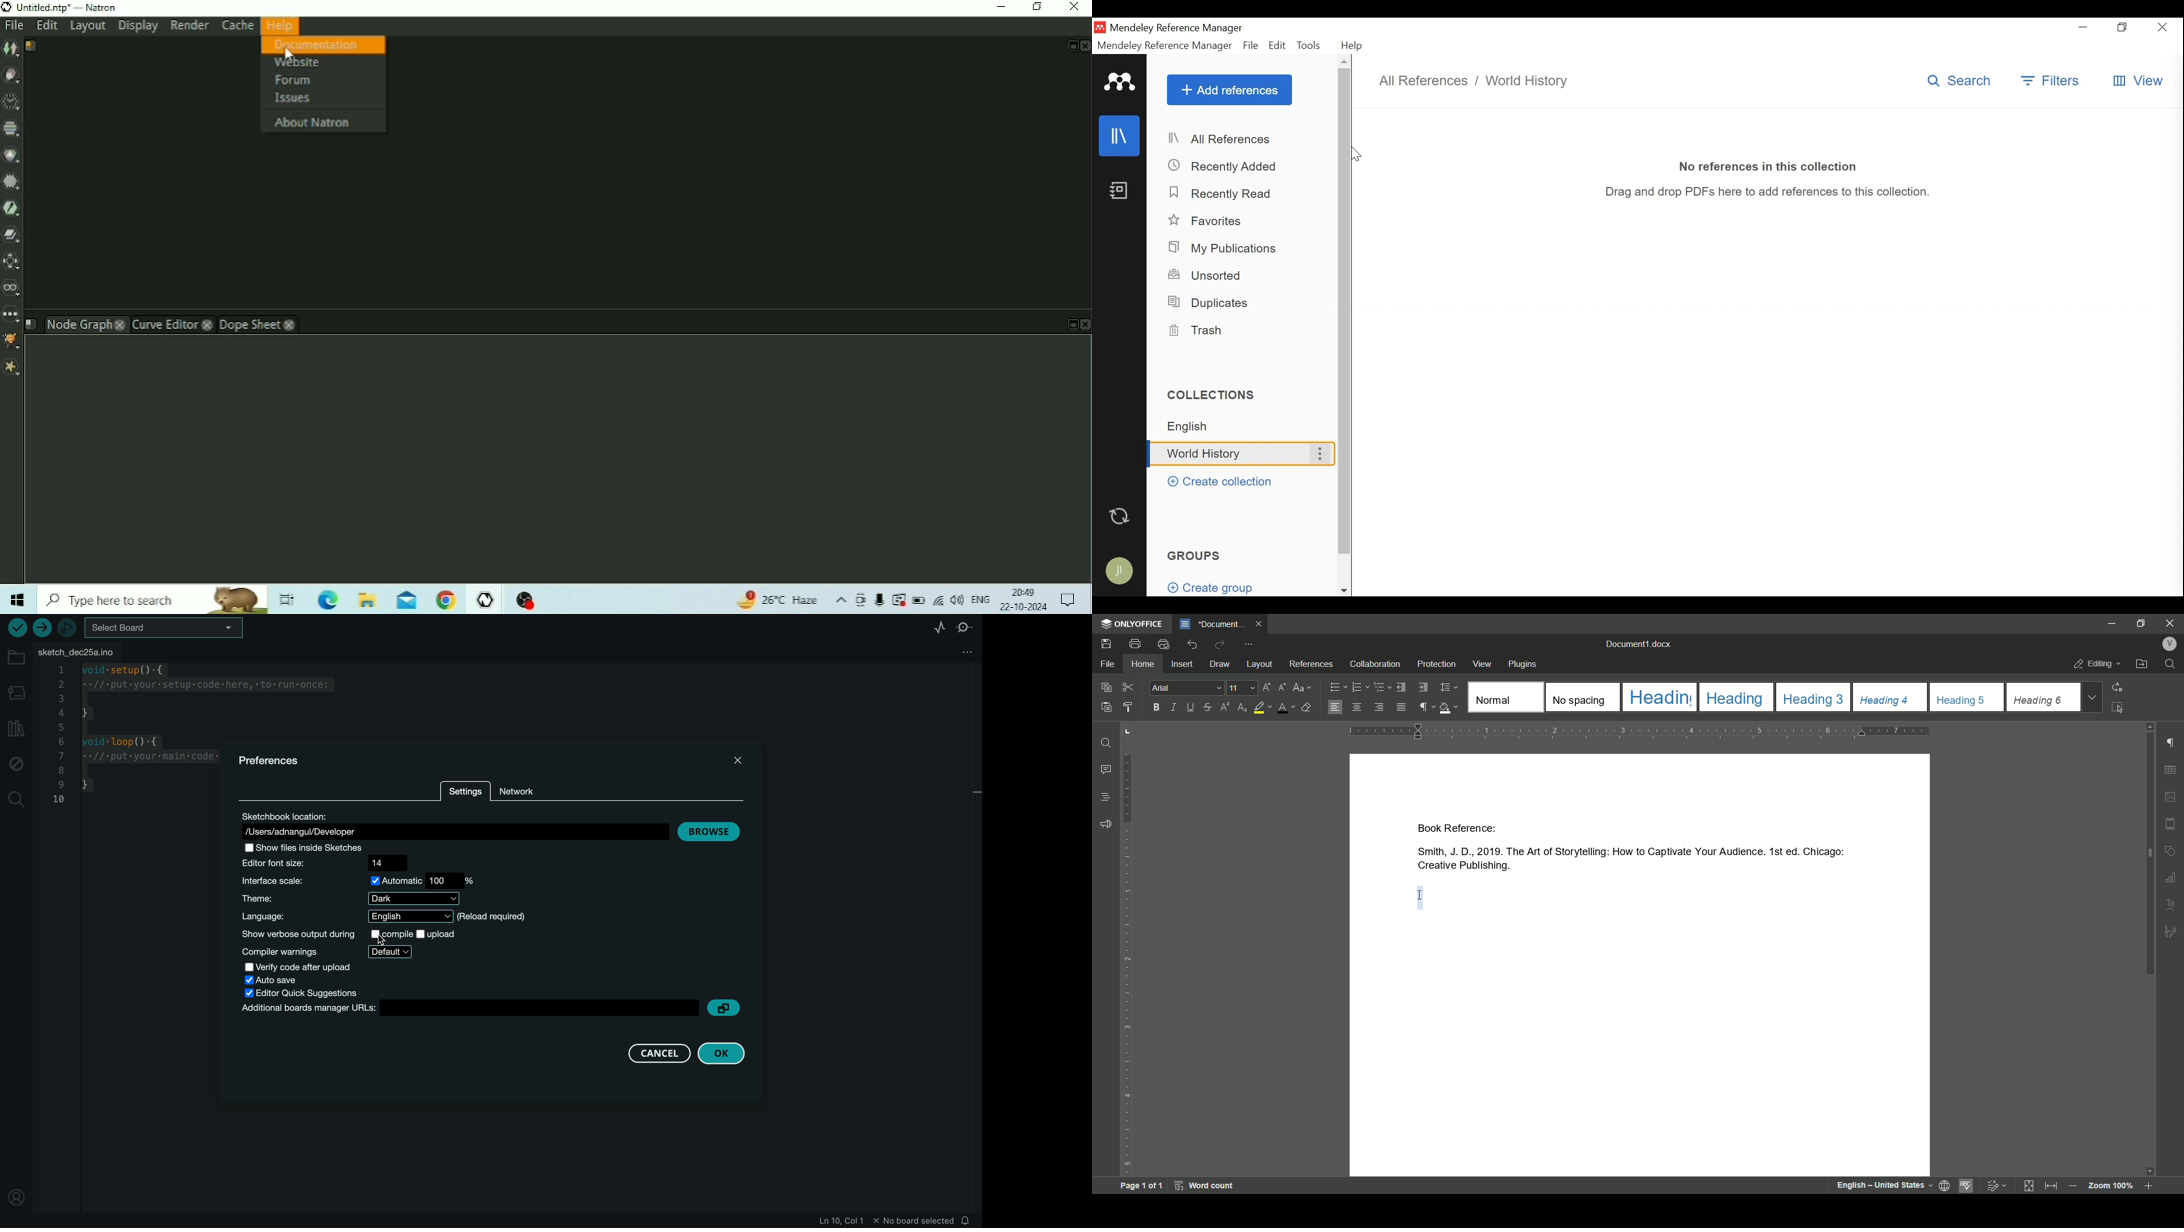 This screenshot has height=1232, width=2184. Describe the element at coordinates (2150, 1172) in the screenshot. I see `roll down` at that location.